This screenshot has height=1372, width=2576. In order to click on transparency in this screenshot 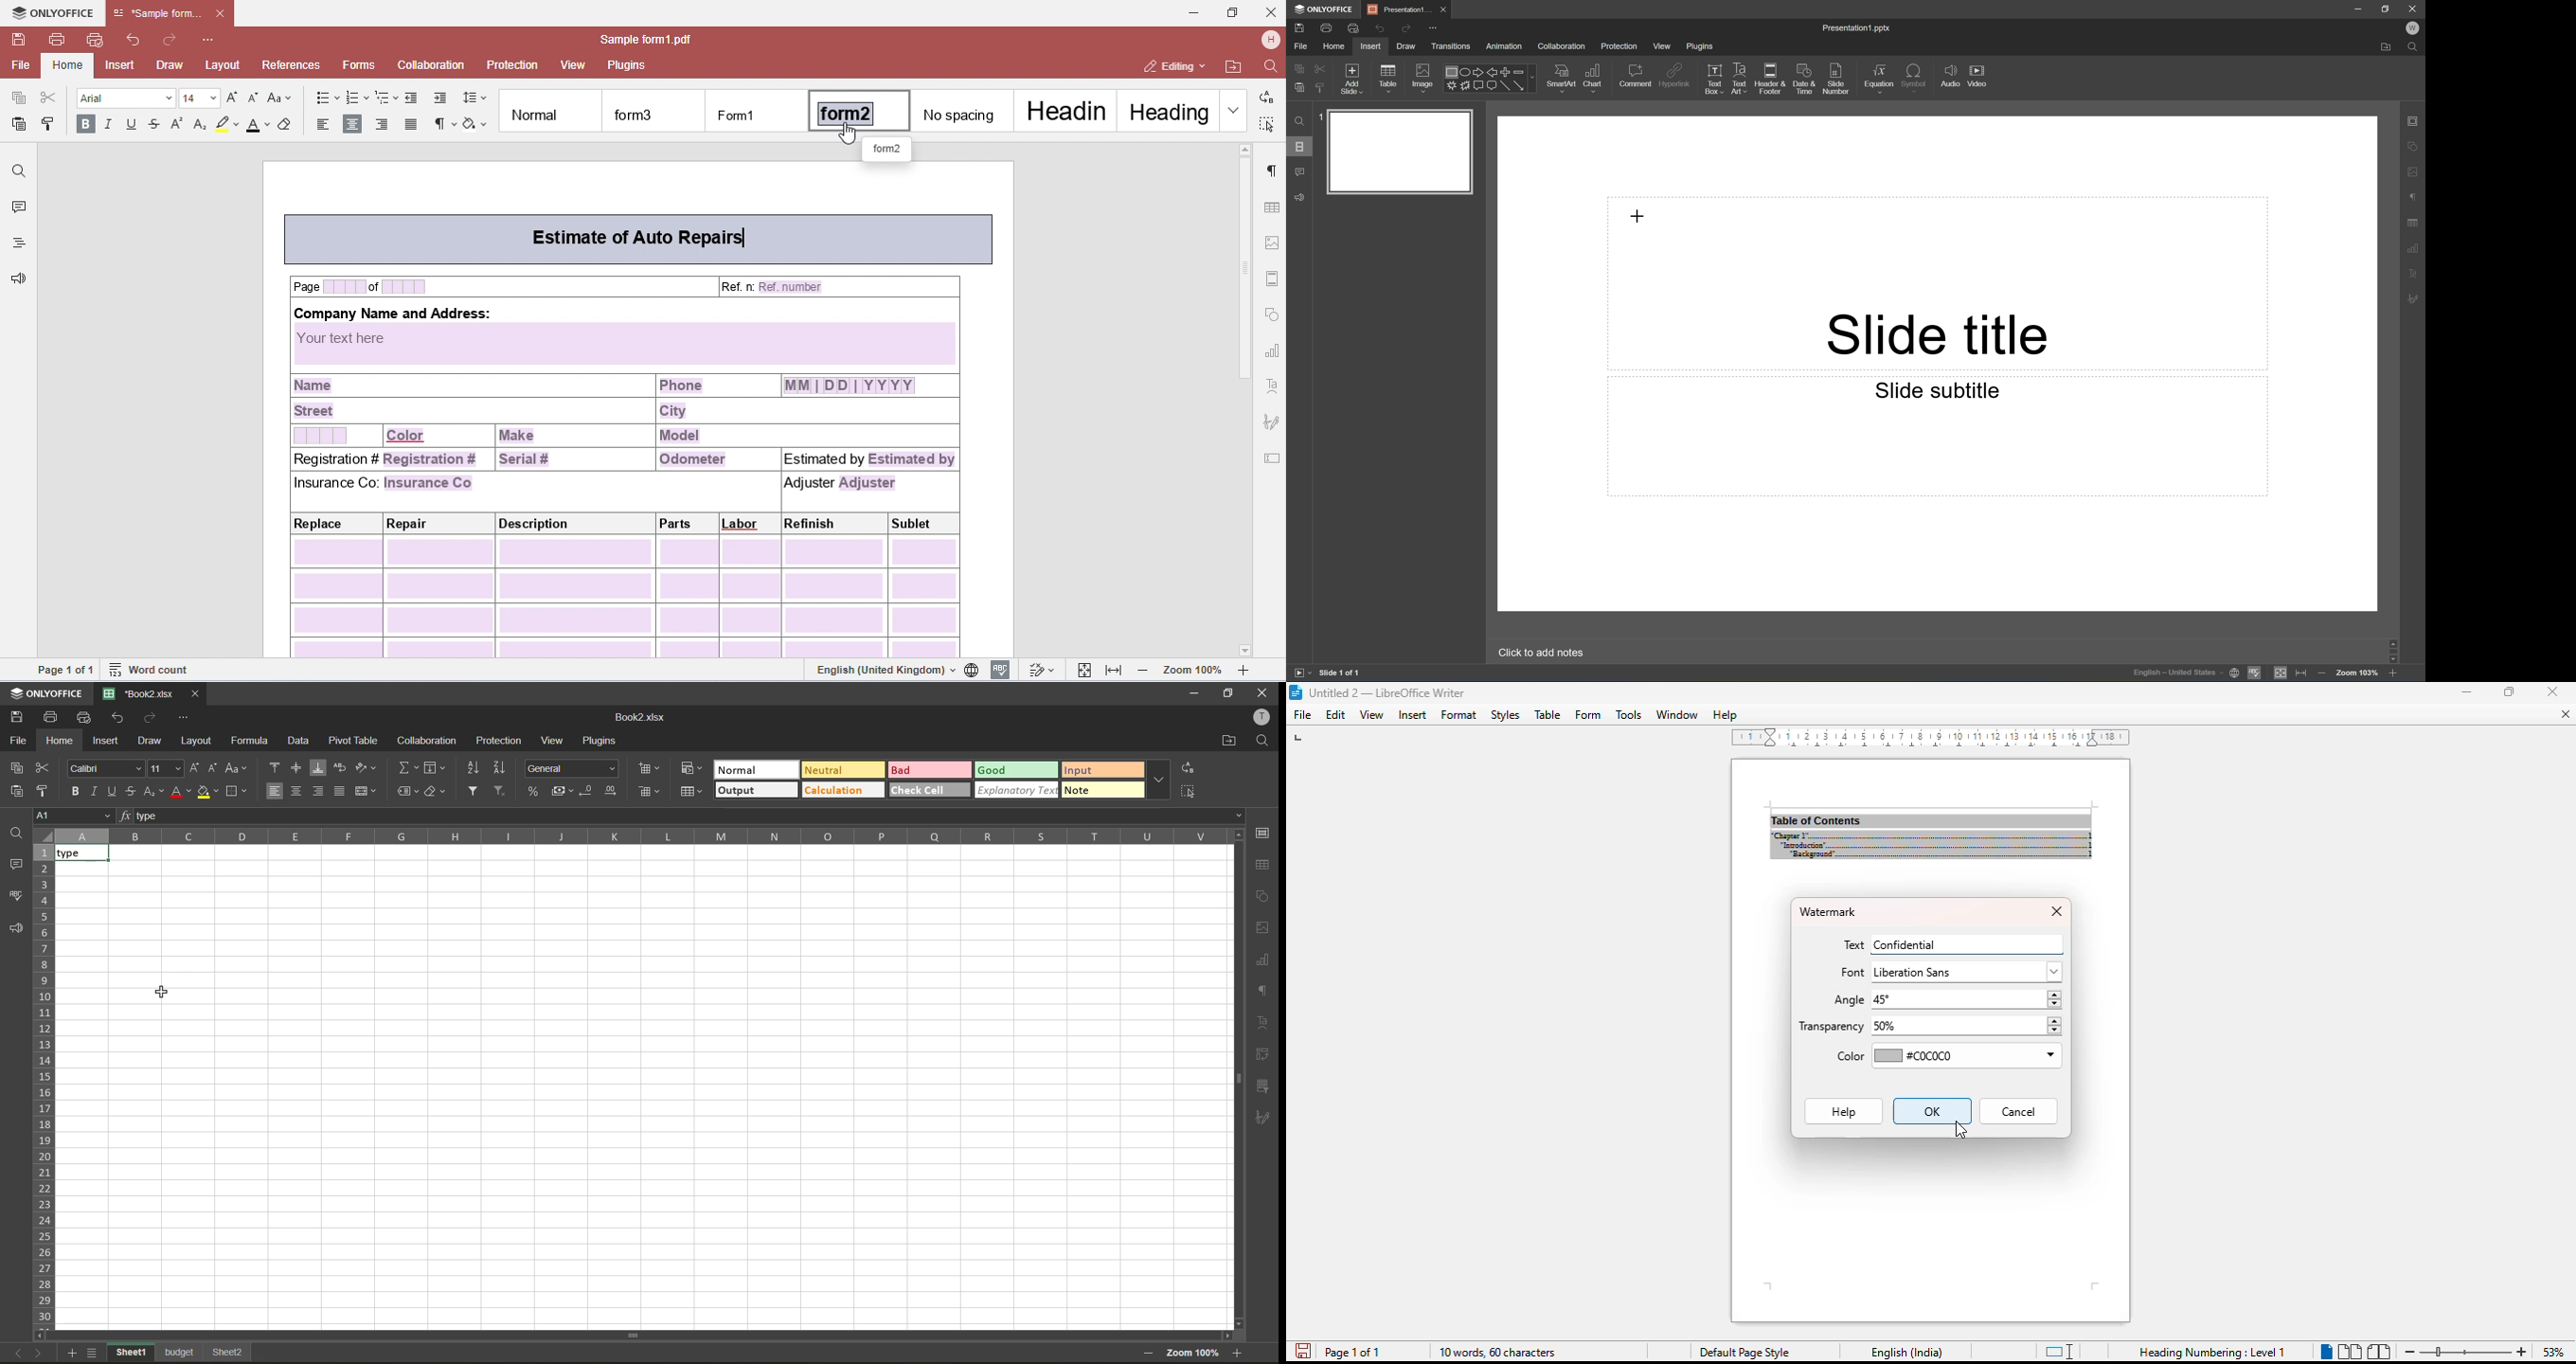, I will do `click(1831, 1027)`.